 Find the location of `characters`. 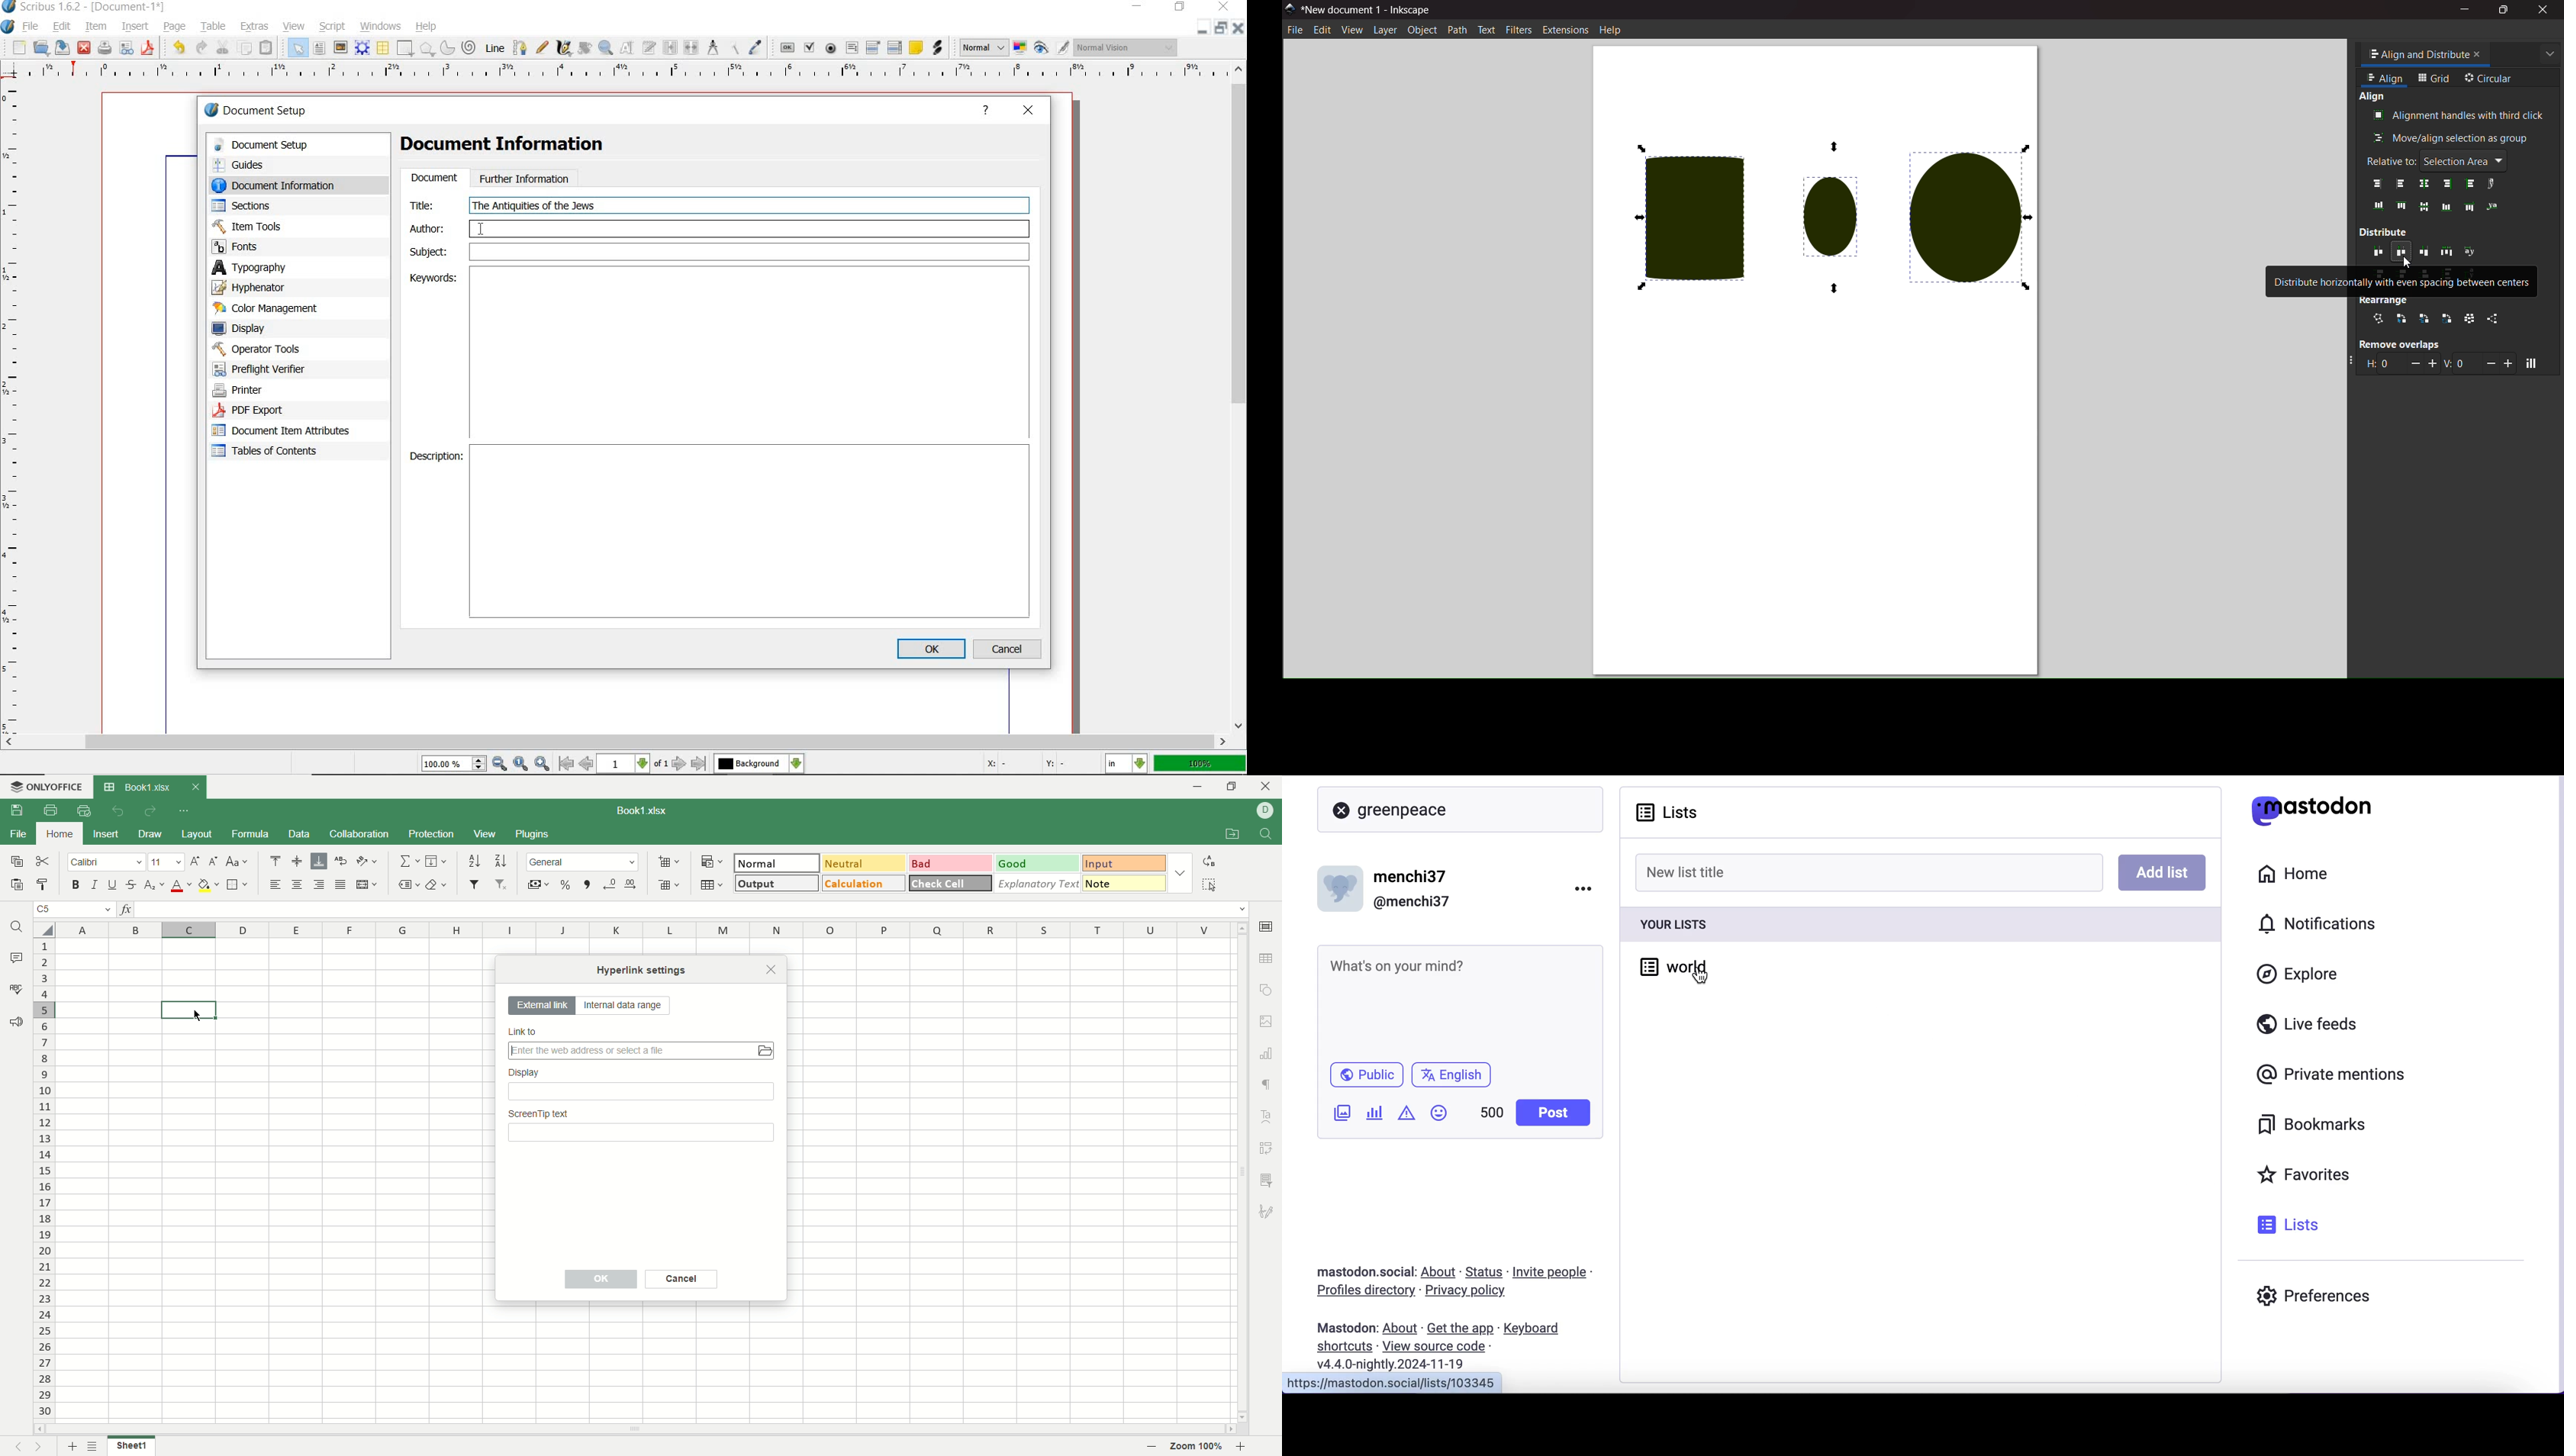

characters is located at coordinates (1492, 1115).